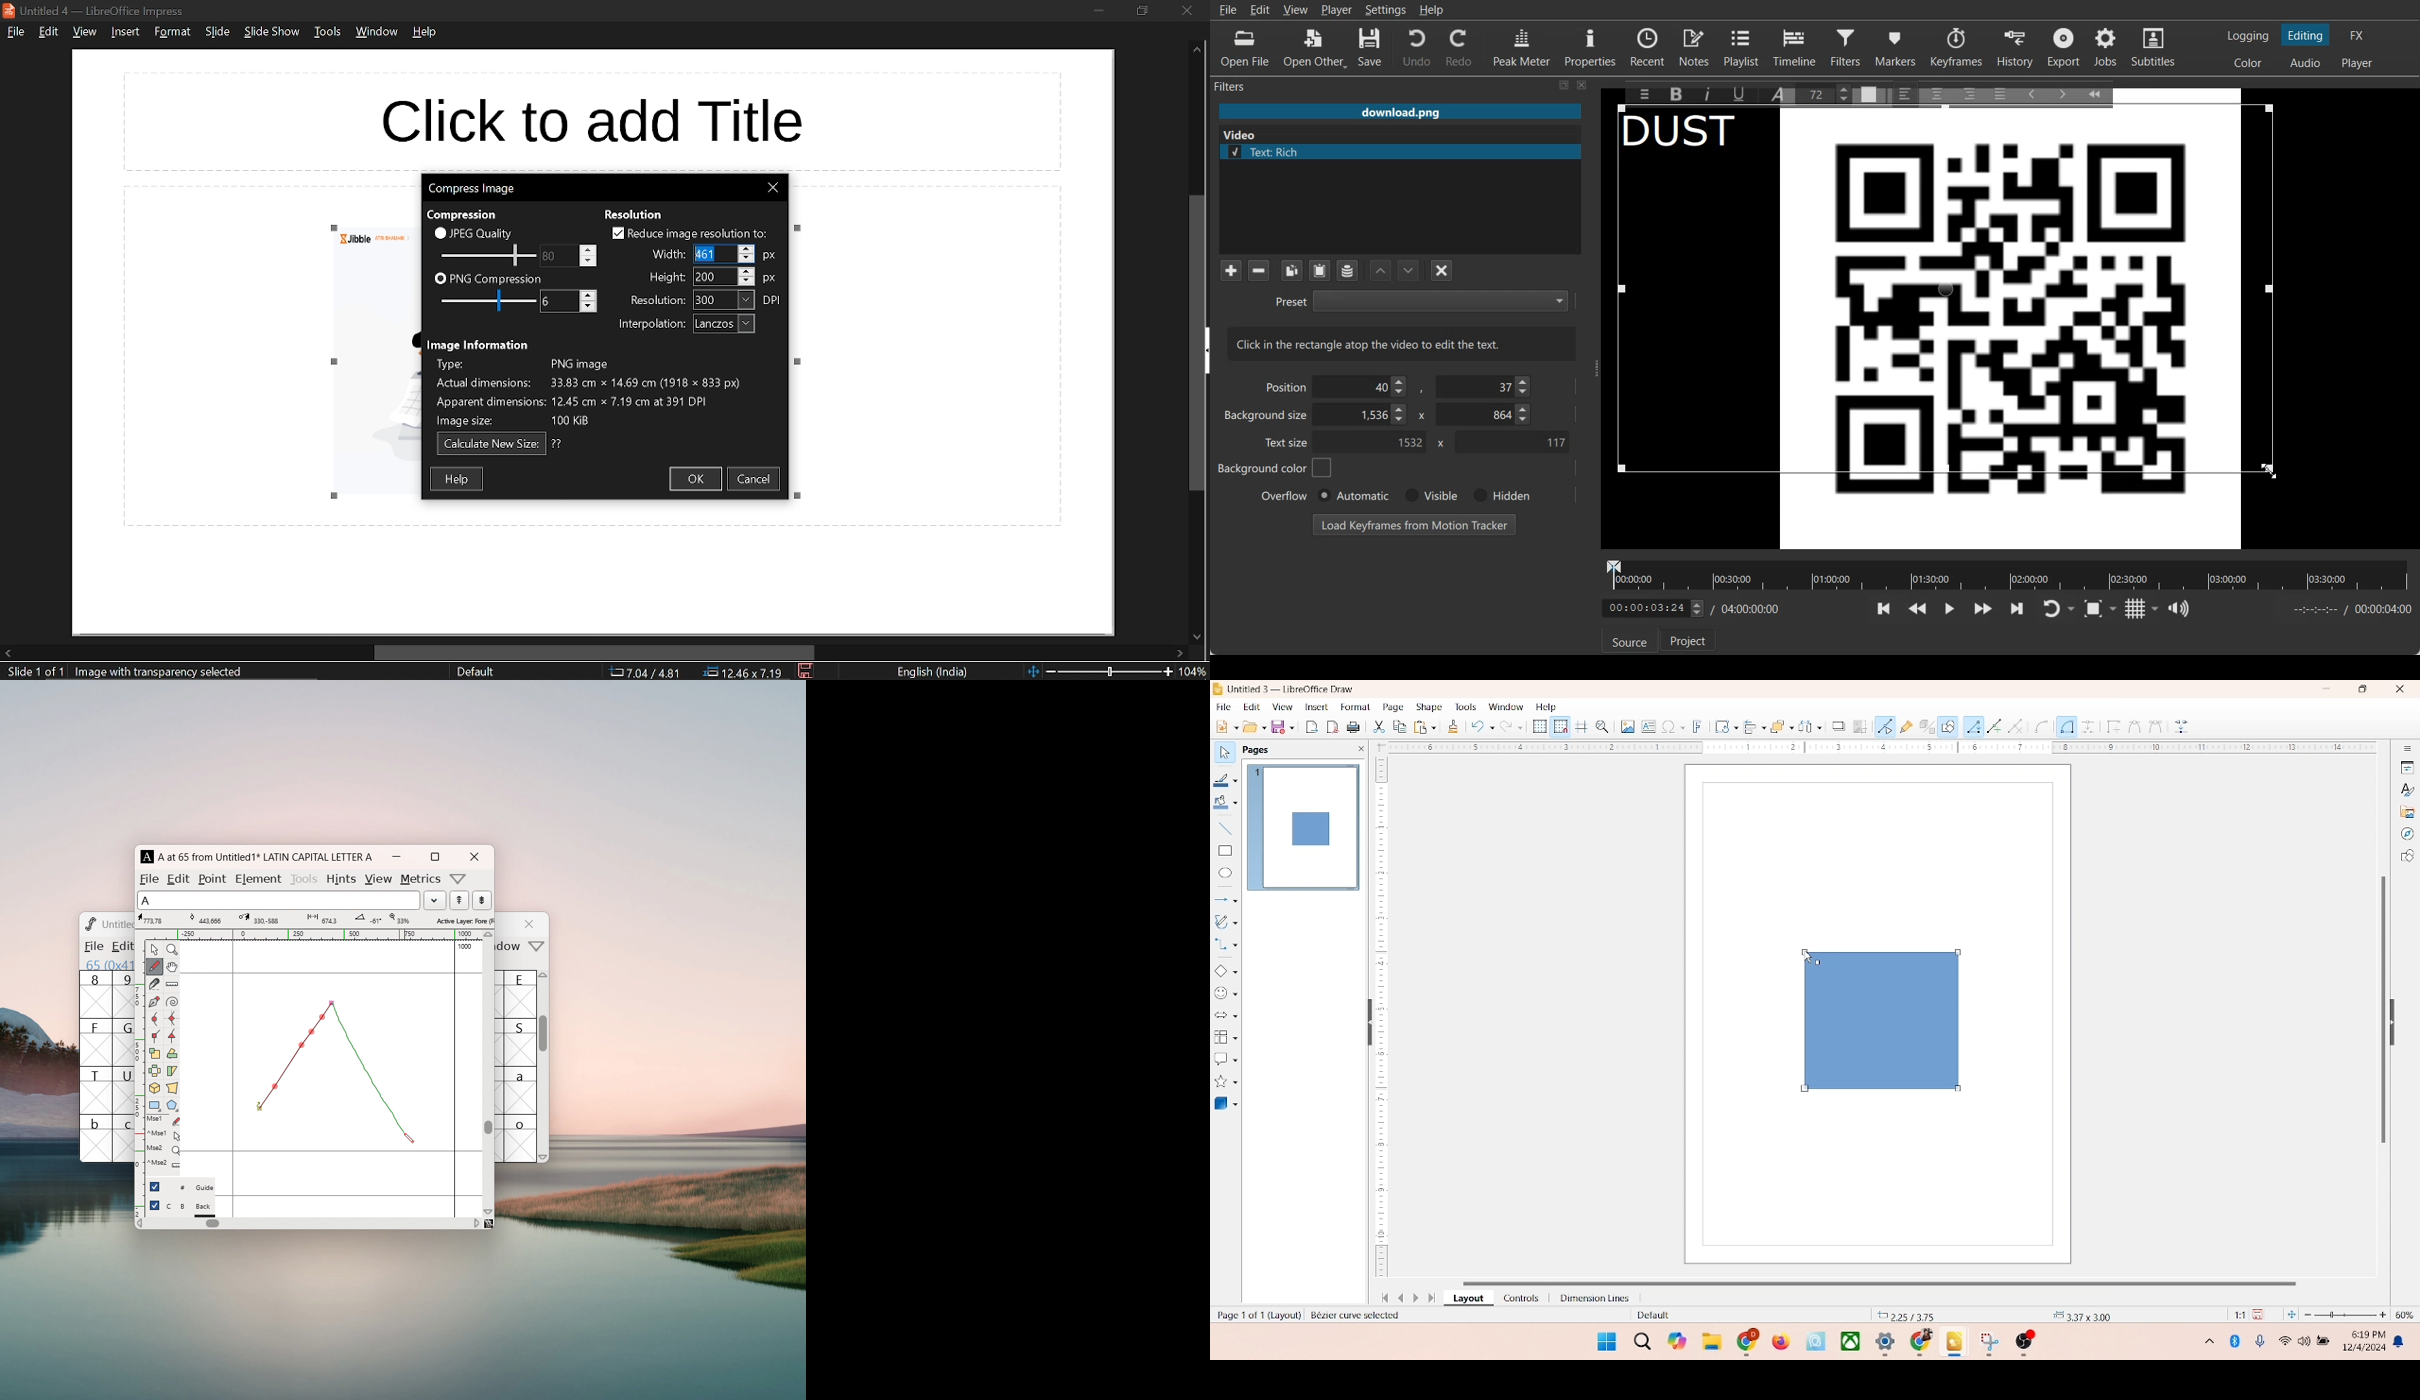 This screenshot has height=1400, width=2436. I want to click on add a curve point, so click(154, 1019).